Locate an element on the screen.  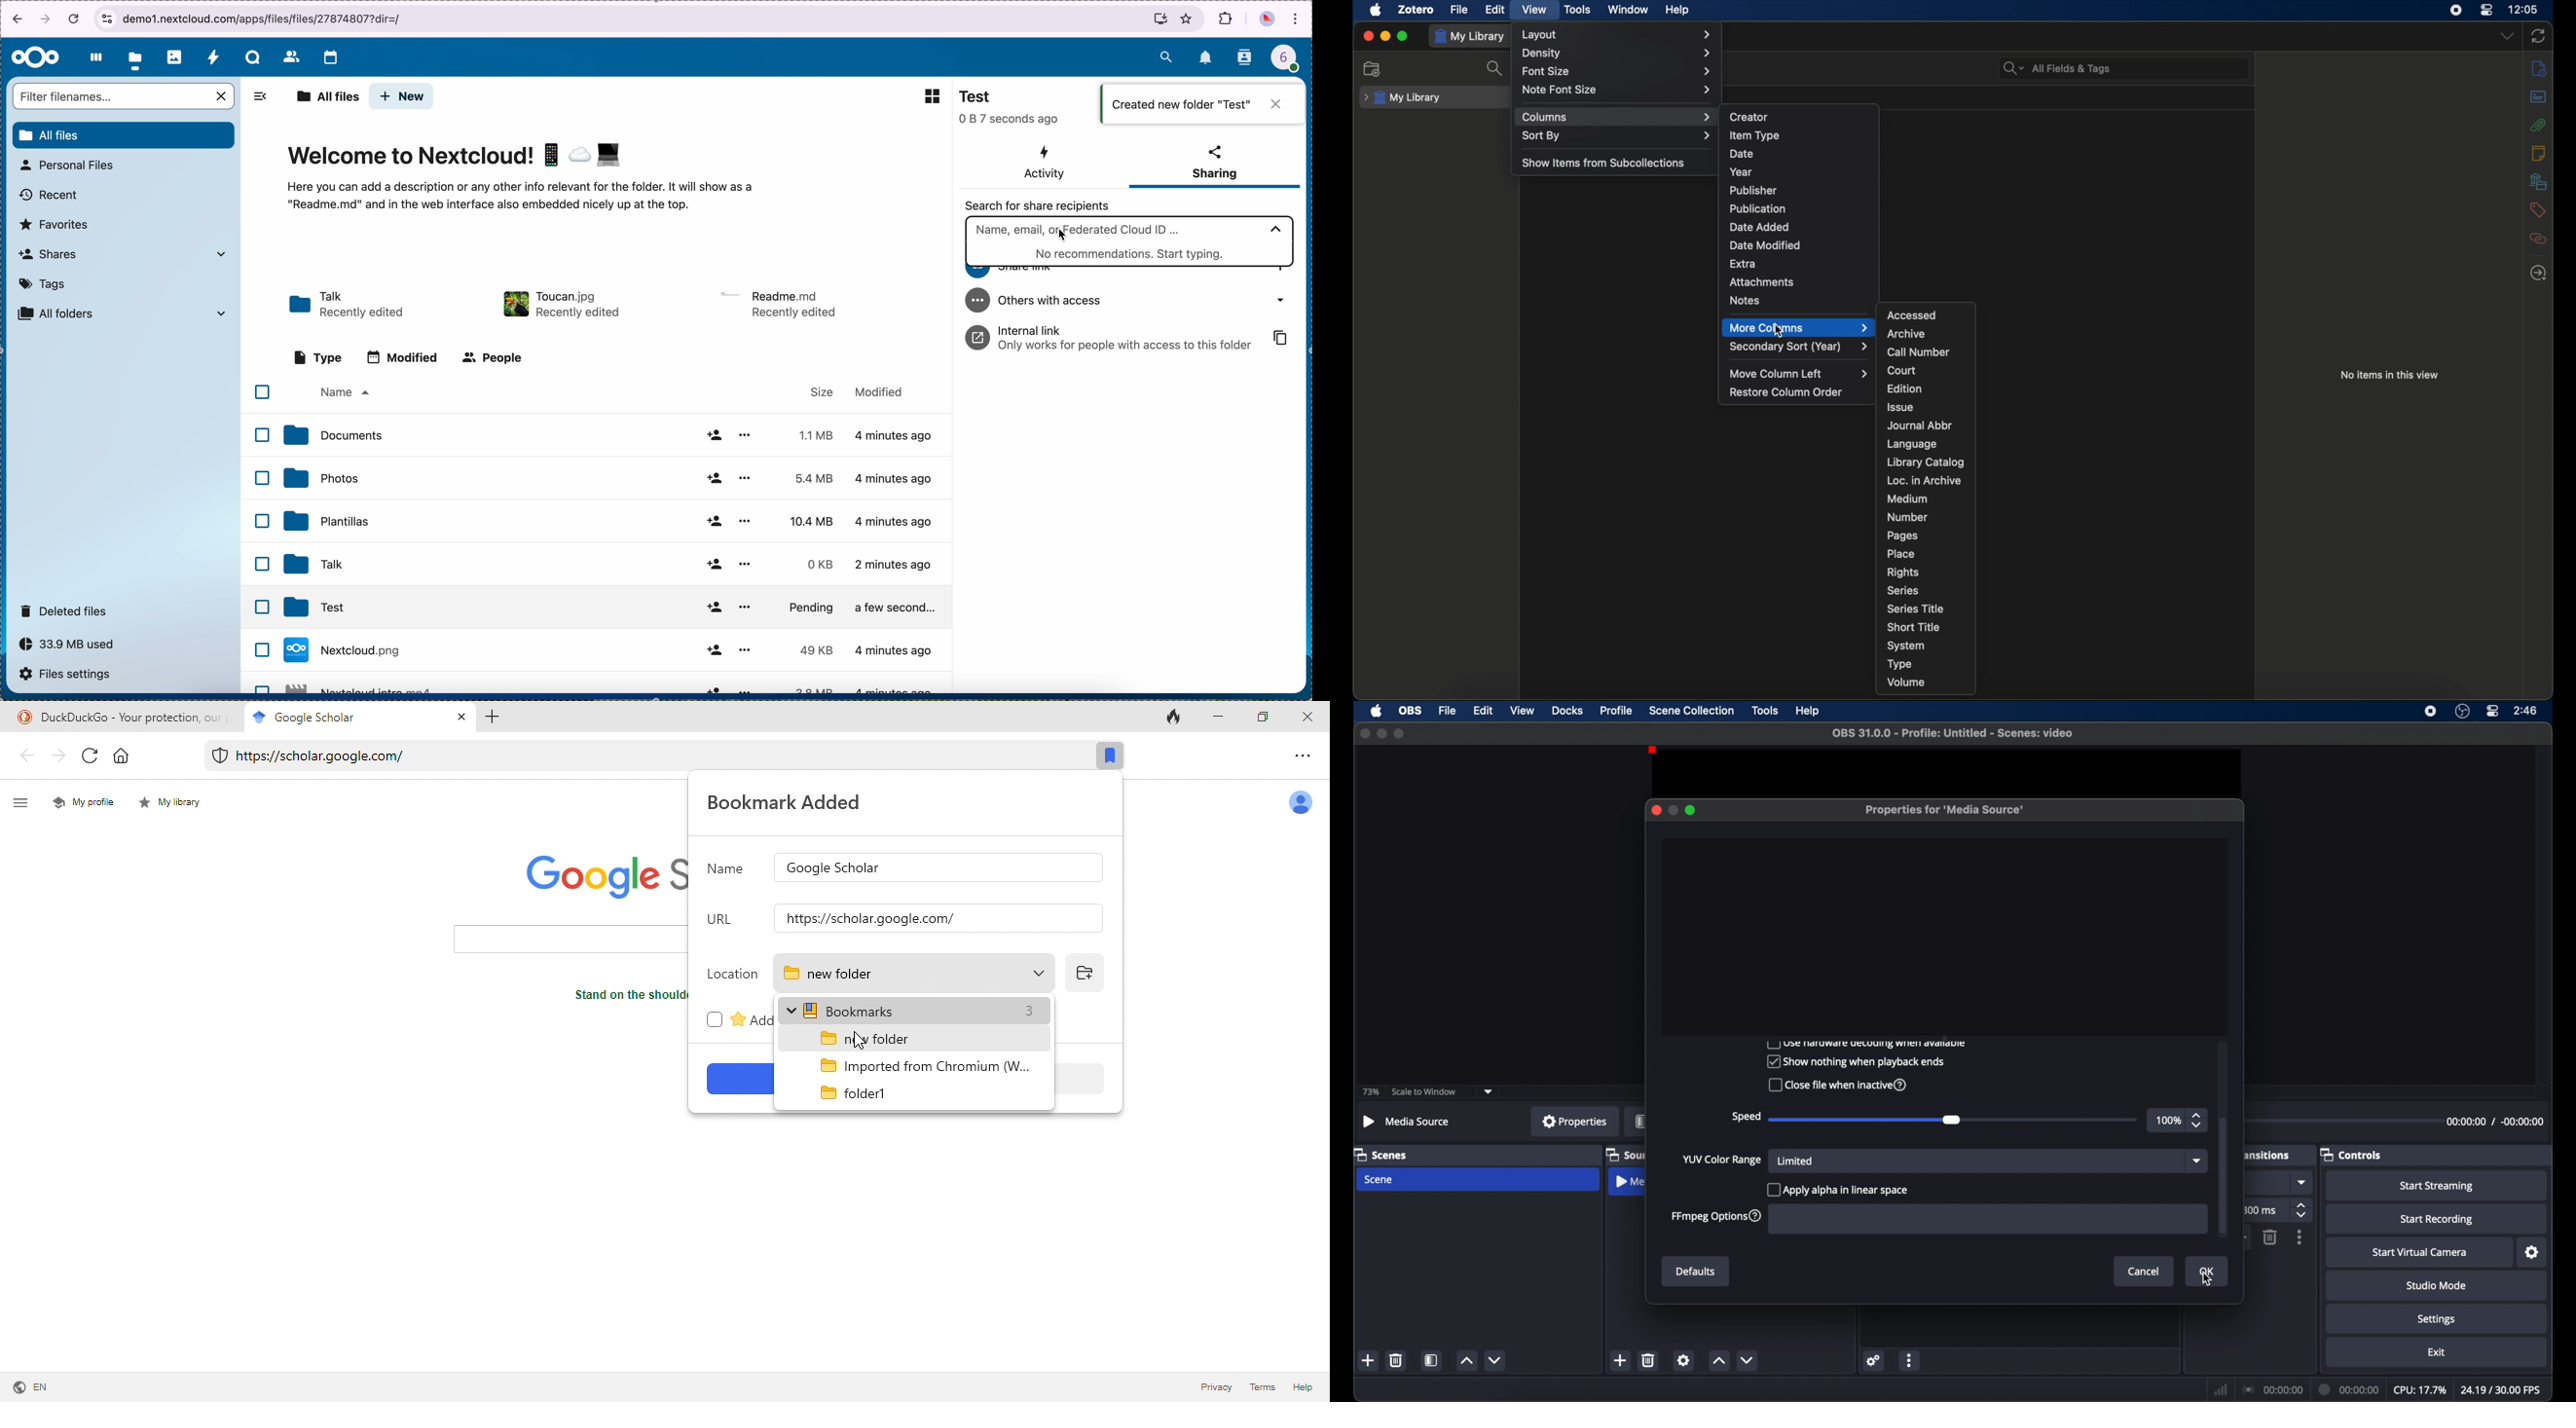
my library is located at coordinates (1470, 36).